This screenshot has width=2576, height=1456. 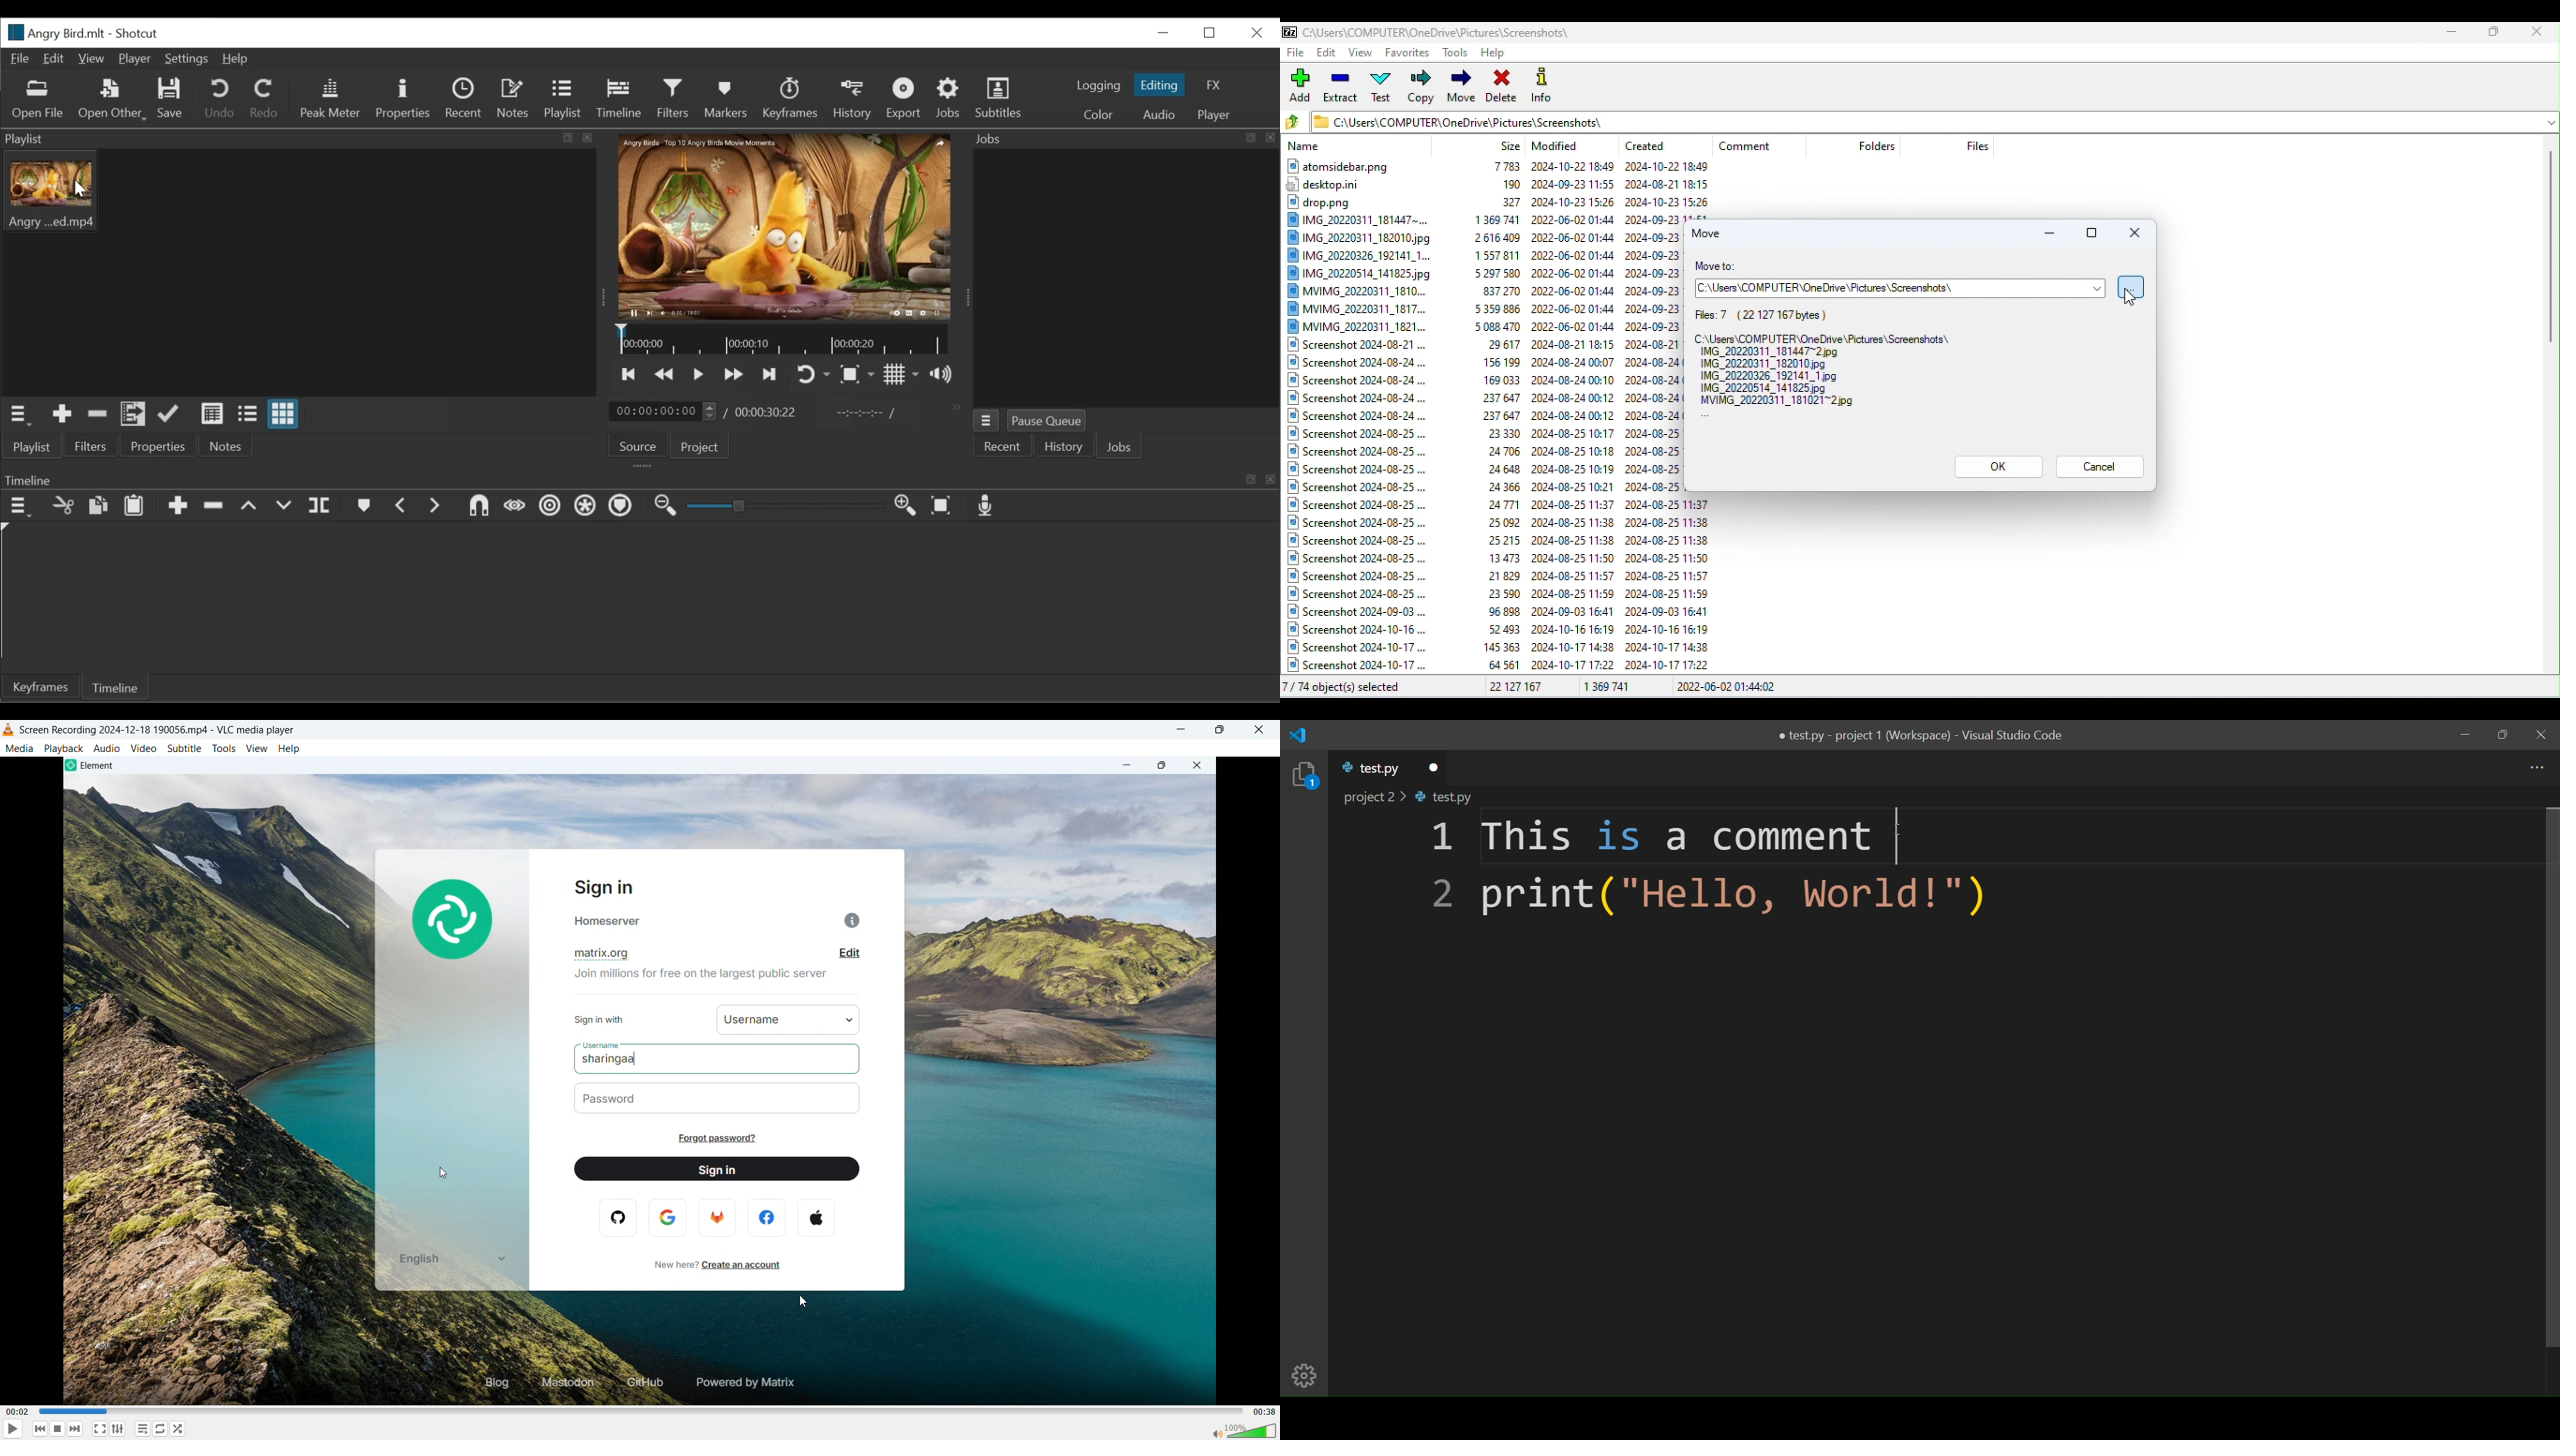 I want to click on Jobs, so click(x=950, y=98).